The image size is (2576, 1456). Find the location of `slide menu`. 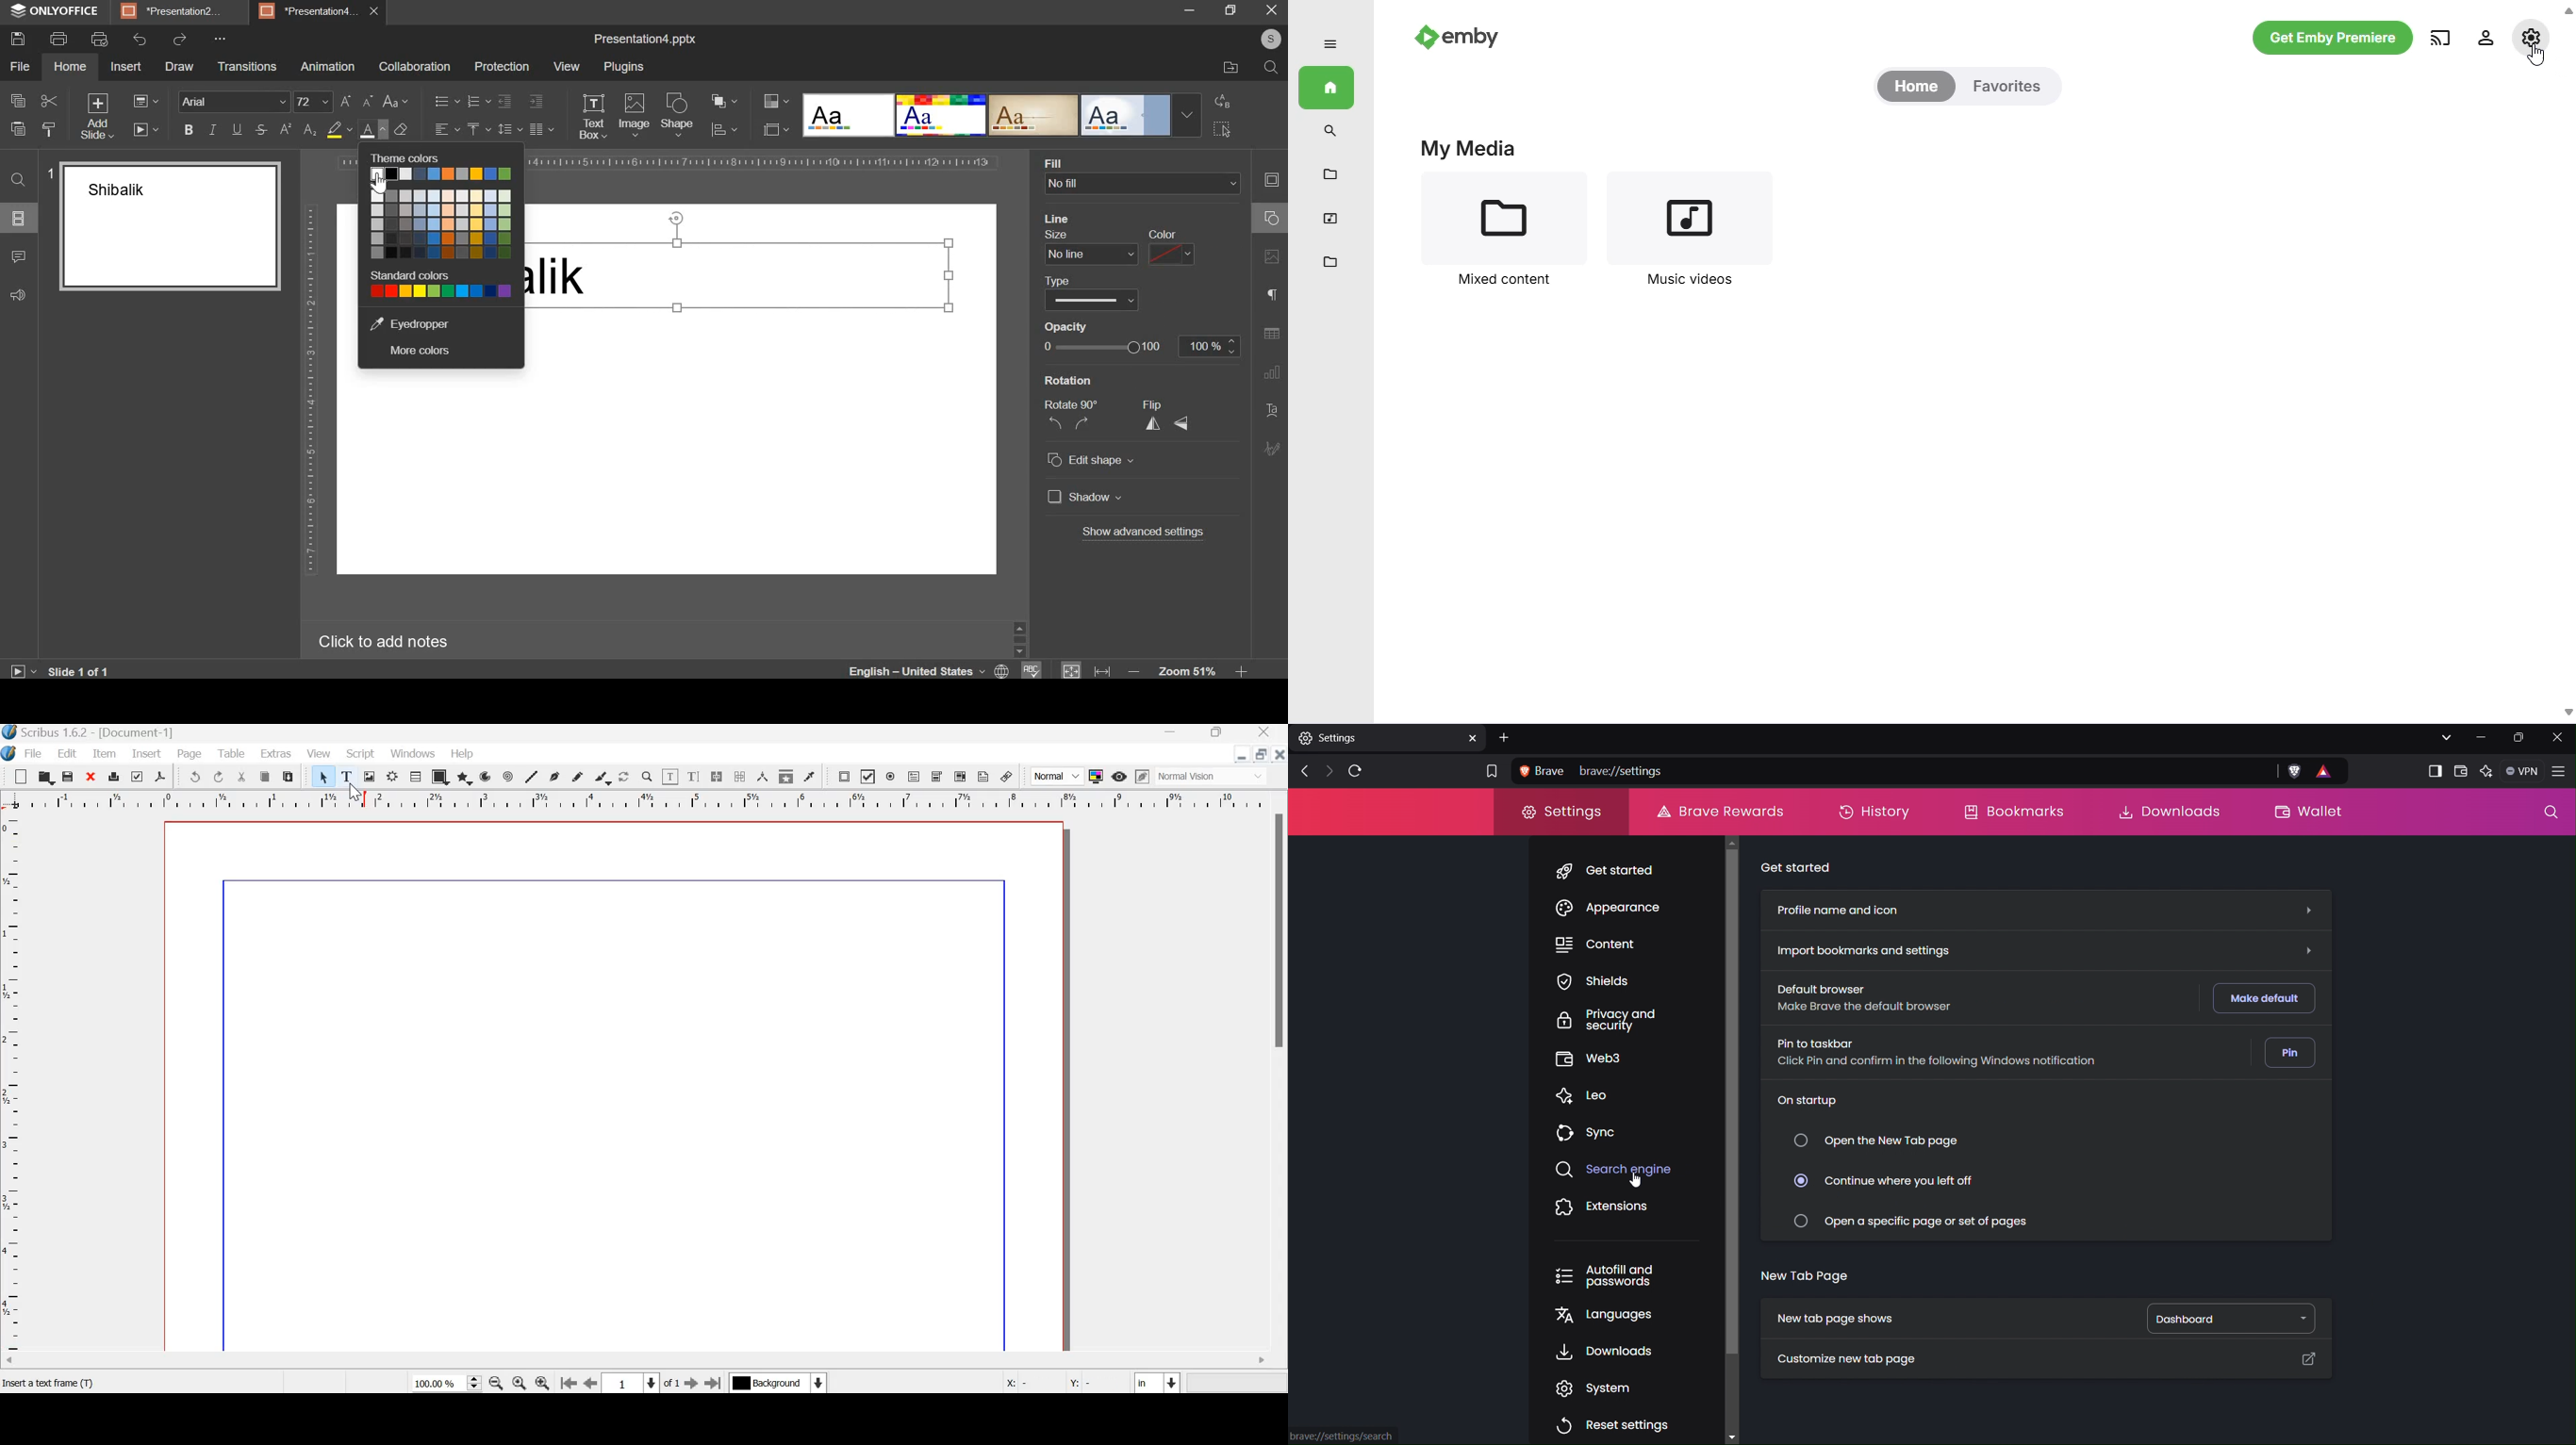

slide menu is located at coordinates (18, 218).